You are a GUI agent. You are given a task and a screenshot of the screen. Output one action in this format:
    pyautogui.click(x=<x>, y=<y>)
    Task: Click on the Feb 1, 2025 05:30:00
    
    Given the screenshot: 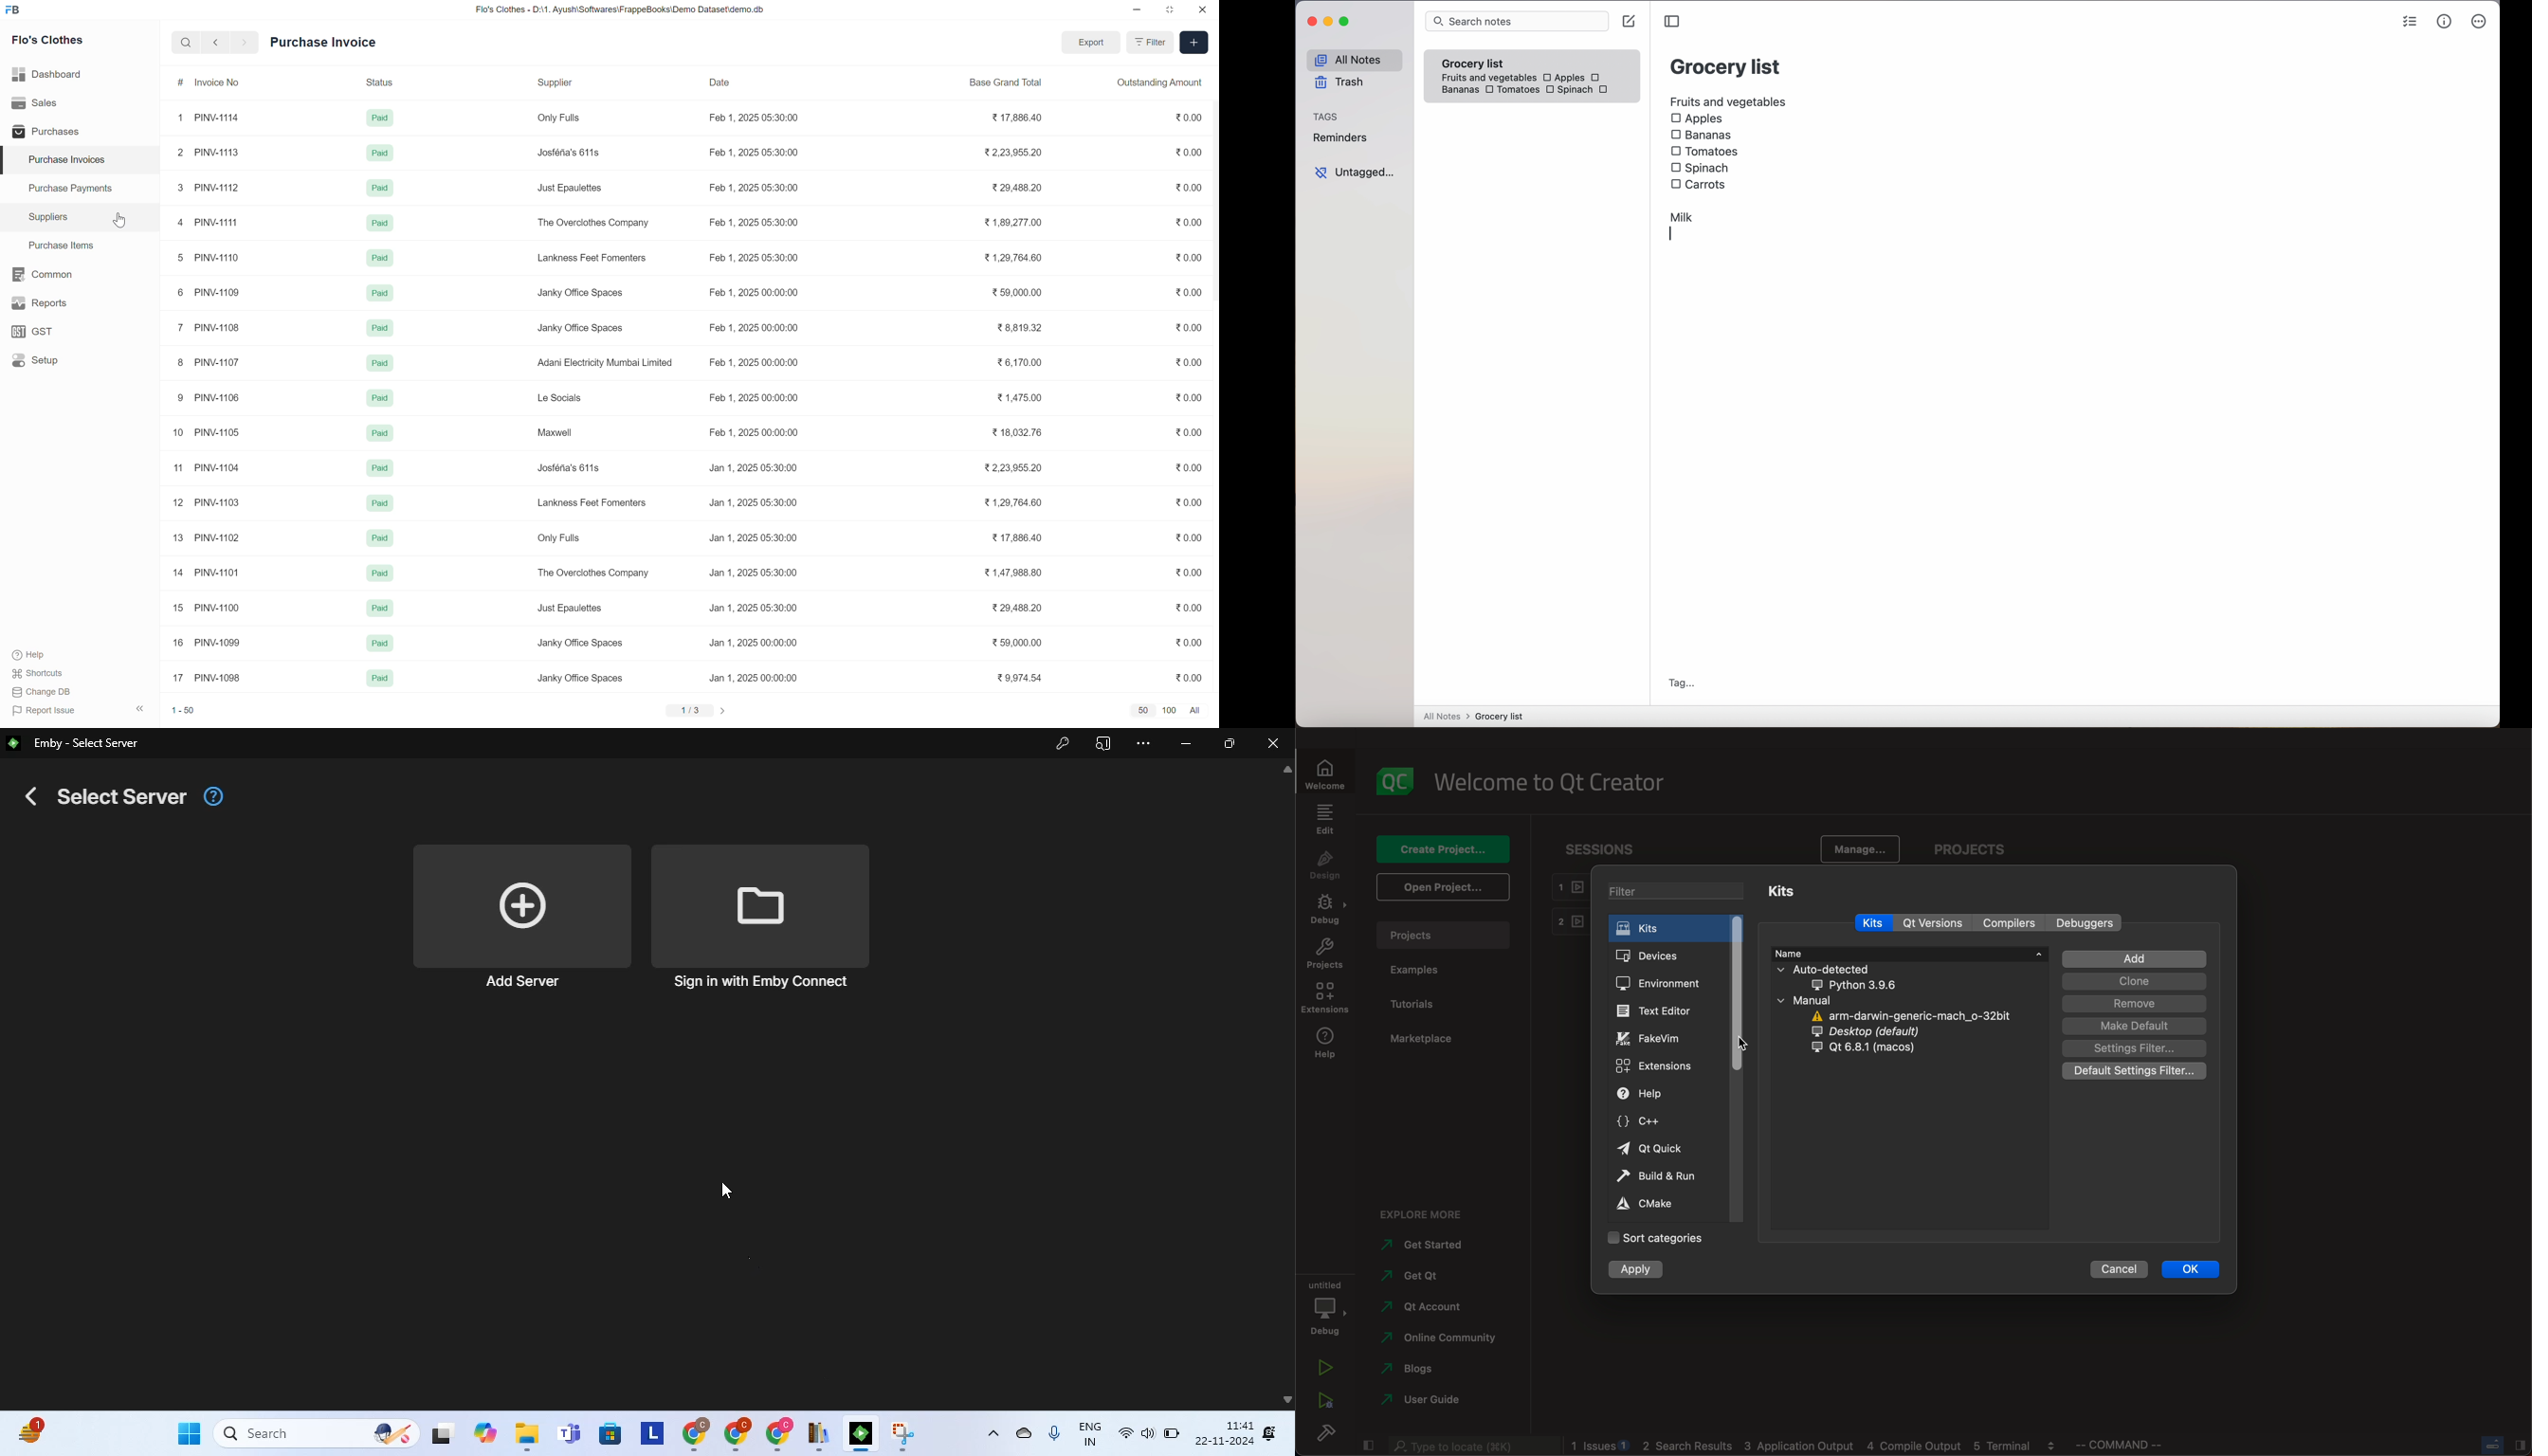 What is the action you would take?
    pyautogui.click(x=756, y=258)
    